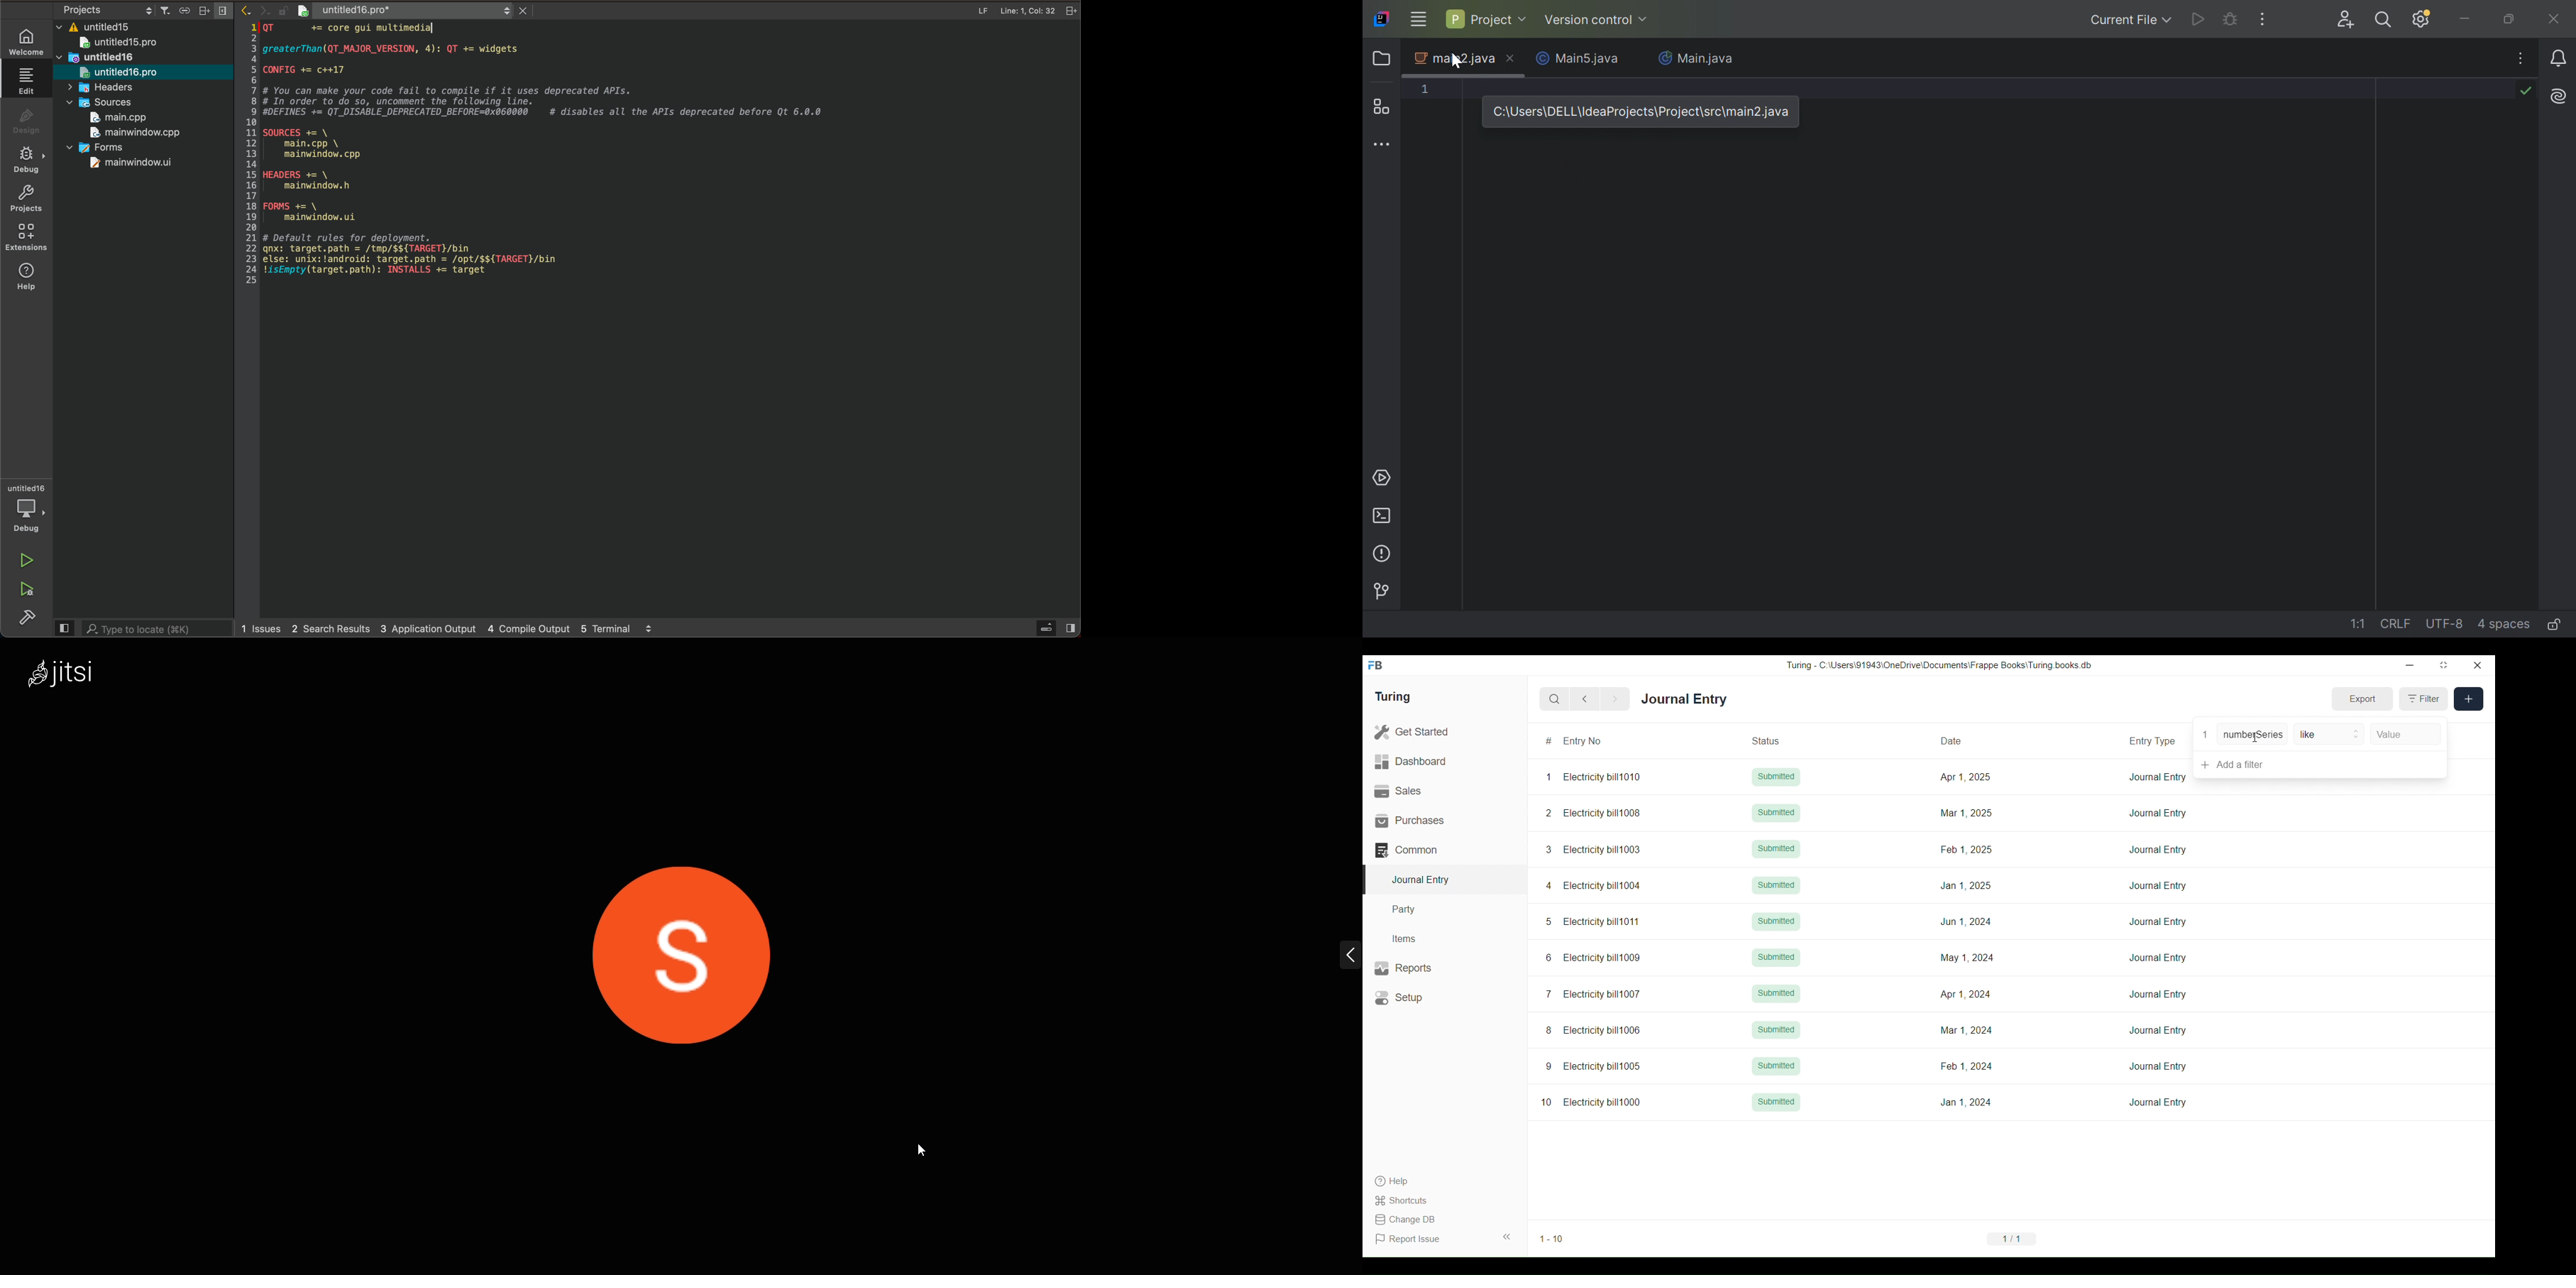 The width and height of the screenshot is (2576, 1288). Describe the element at coordinates (1966, 1102) in the screenshot. I see `Jan 1, 2024` at that location.